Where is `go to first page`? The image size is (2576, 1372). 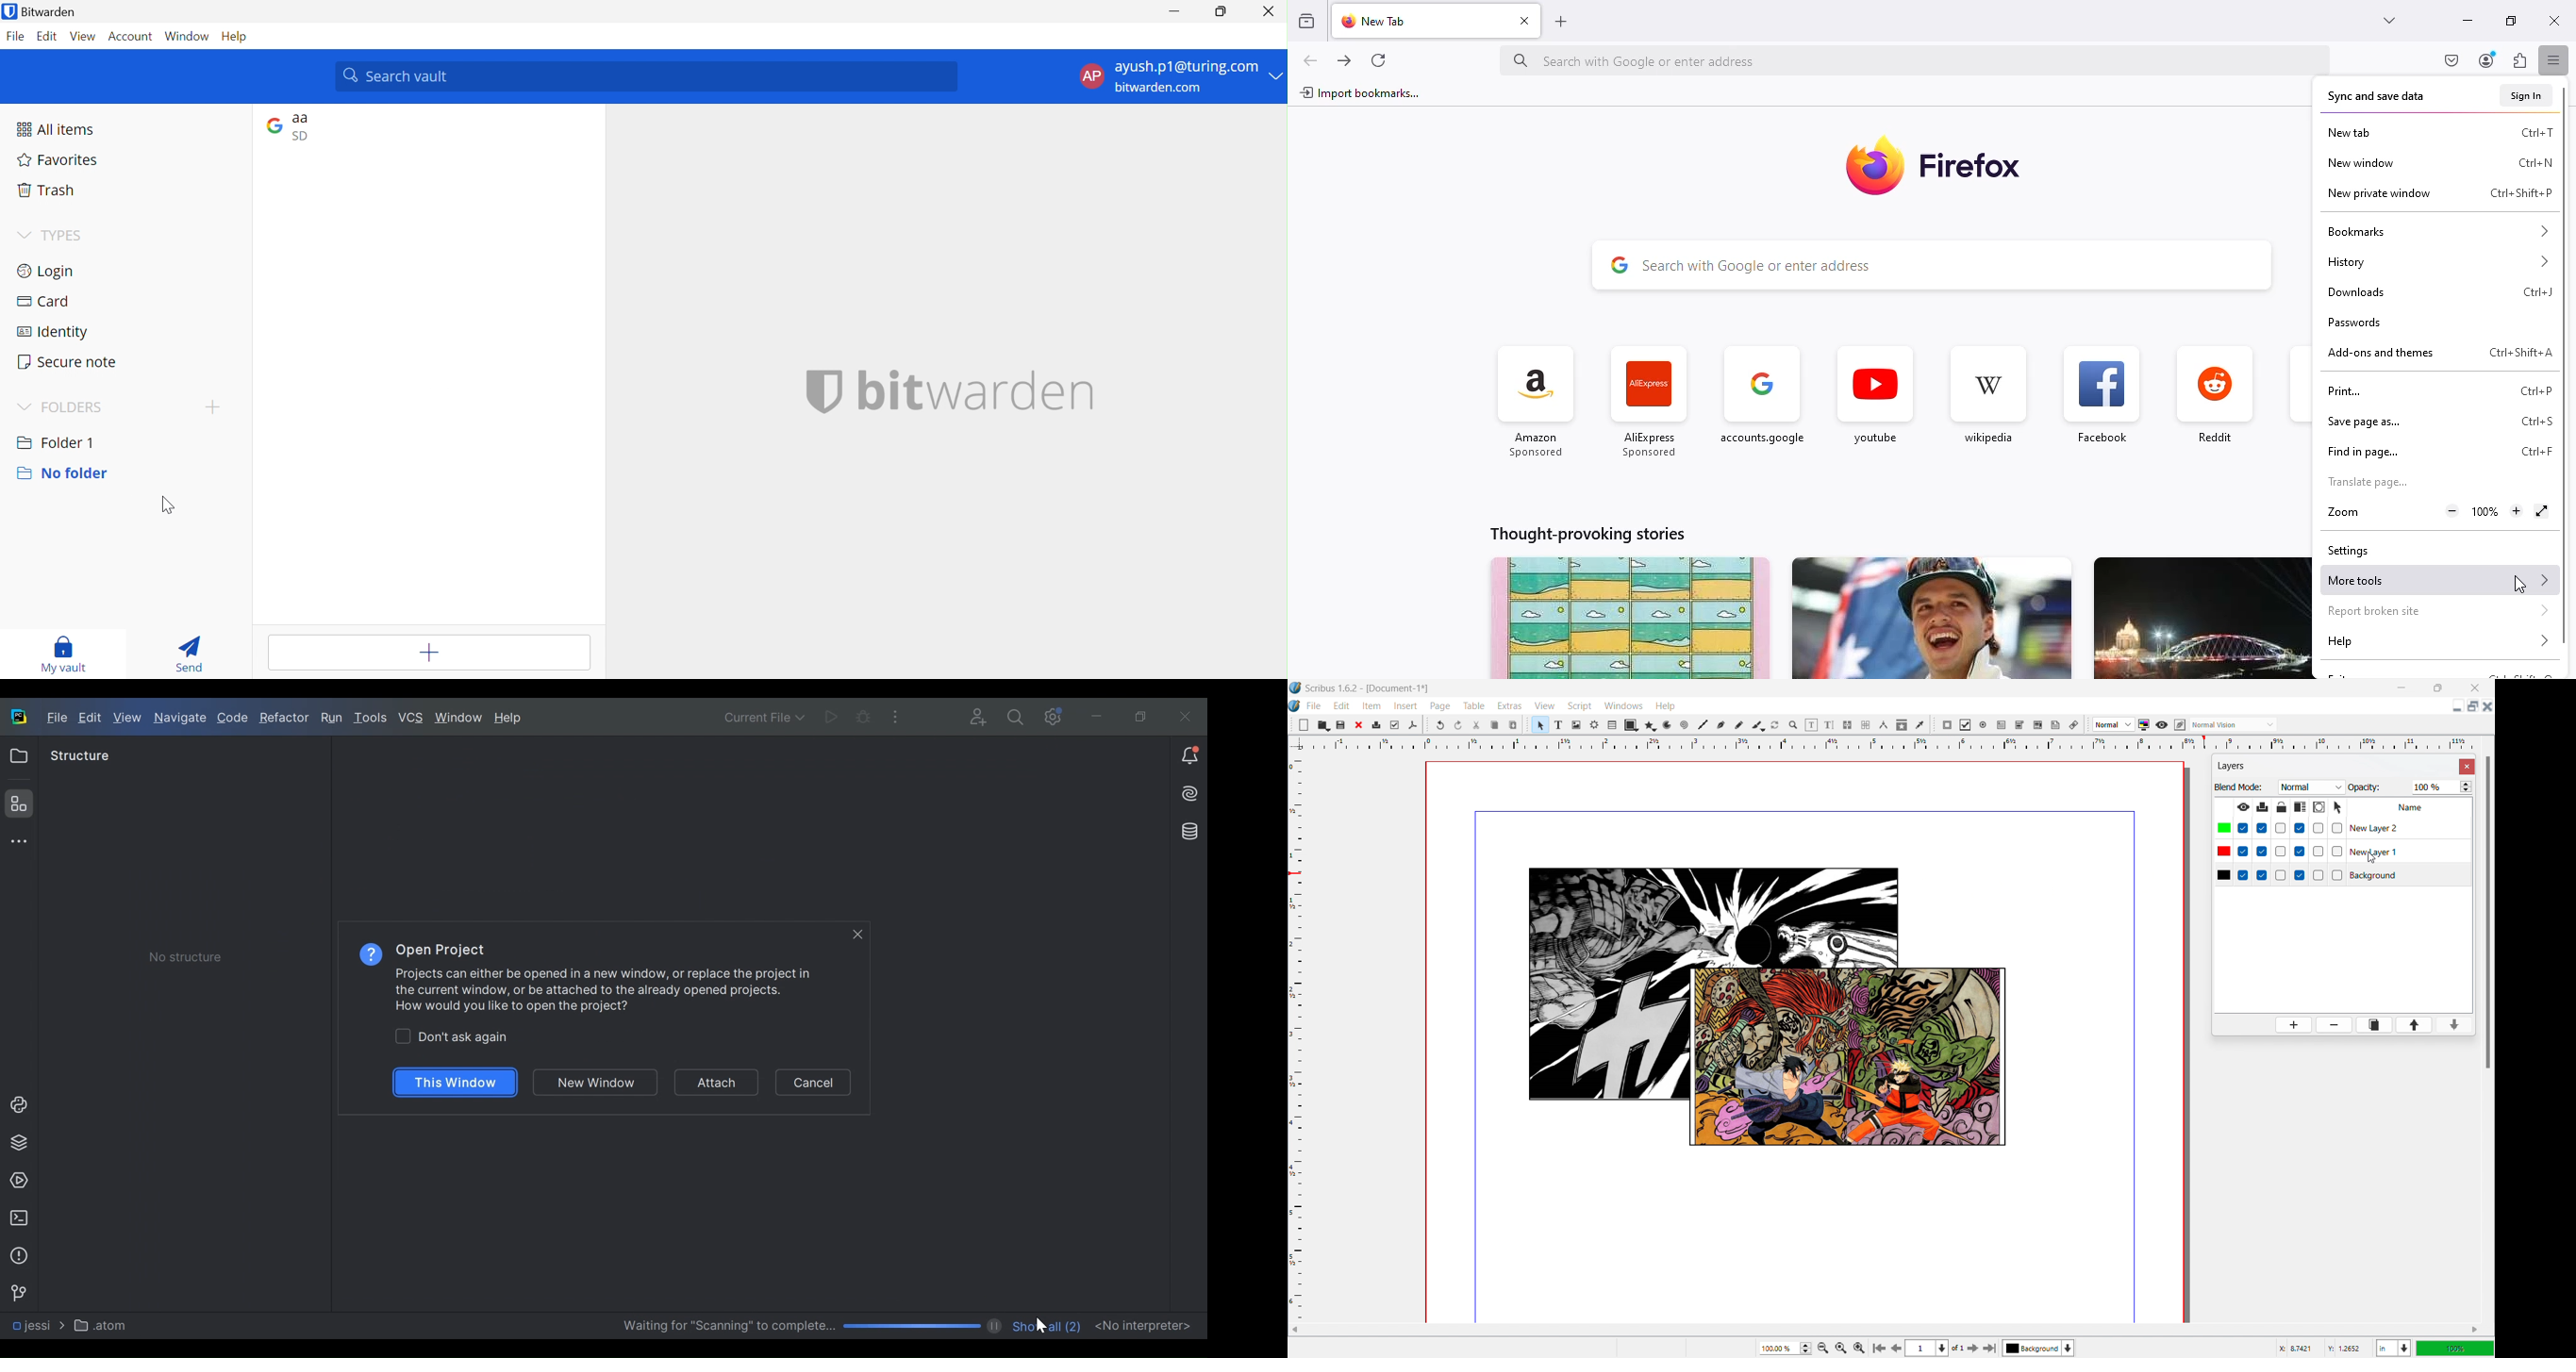 go to first page is located at coordinates (1878, 1347).